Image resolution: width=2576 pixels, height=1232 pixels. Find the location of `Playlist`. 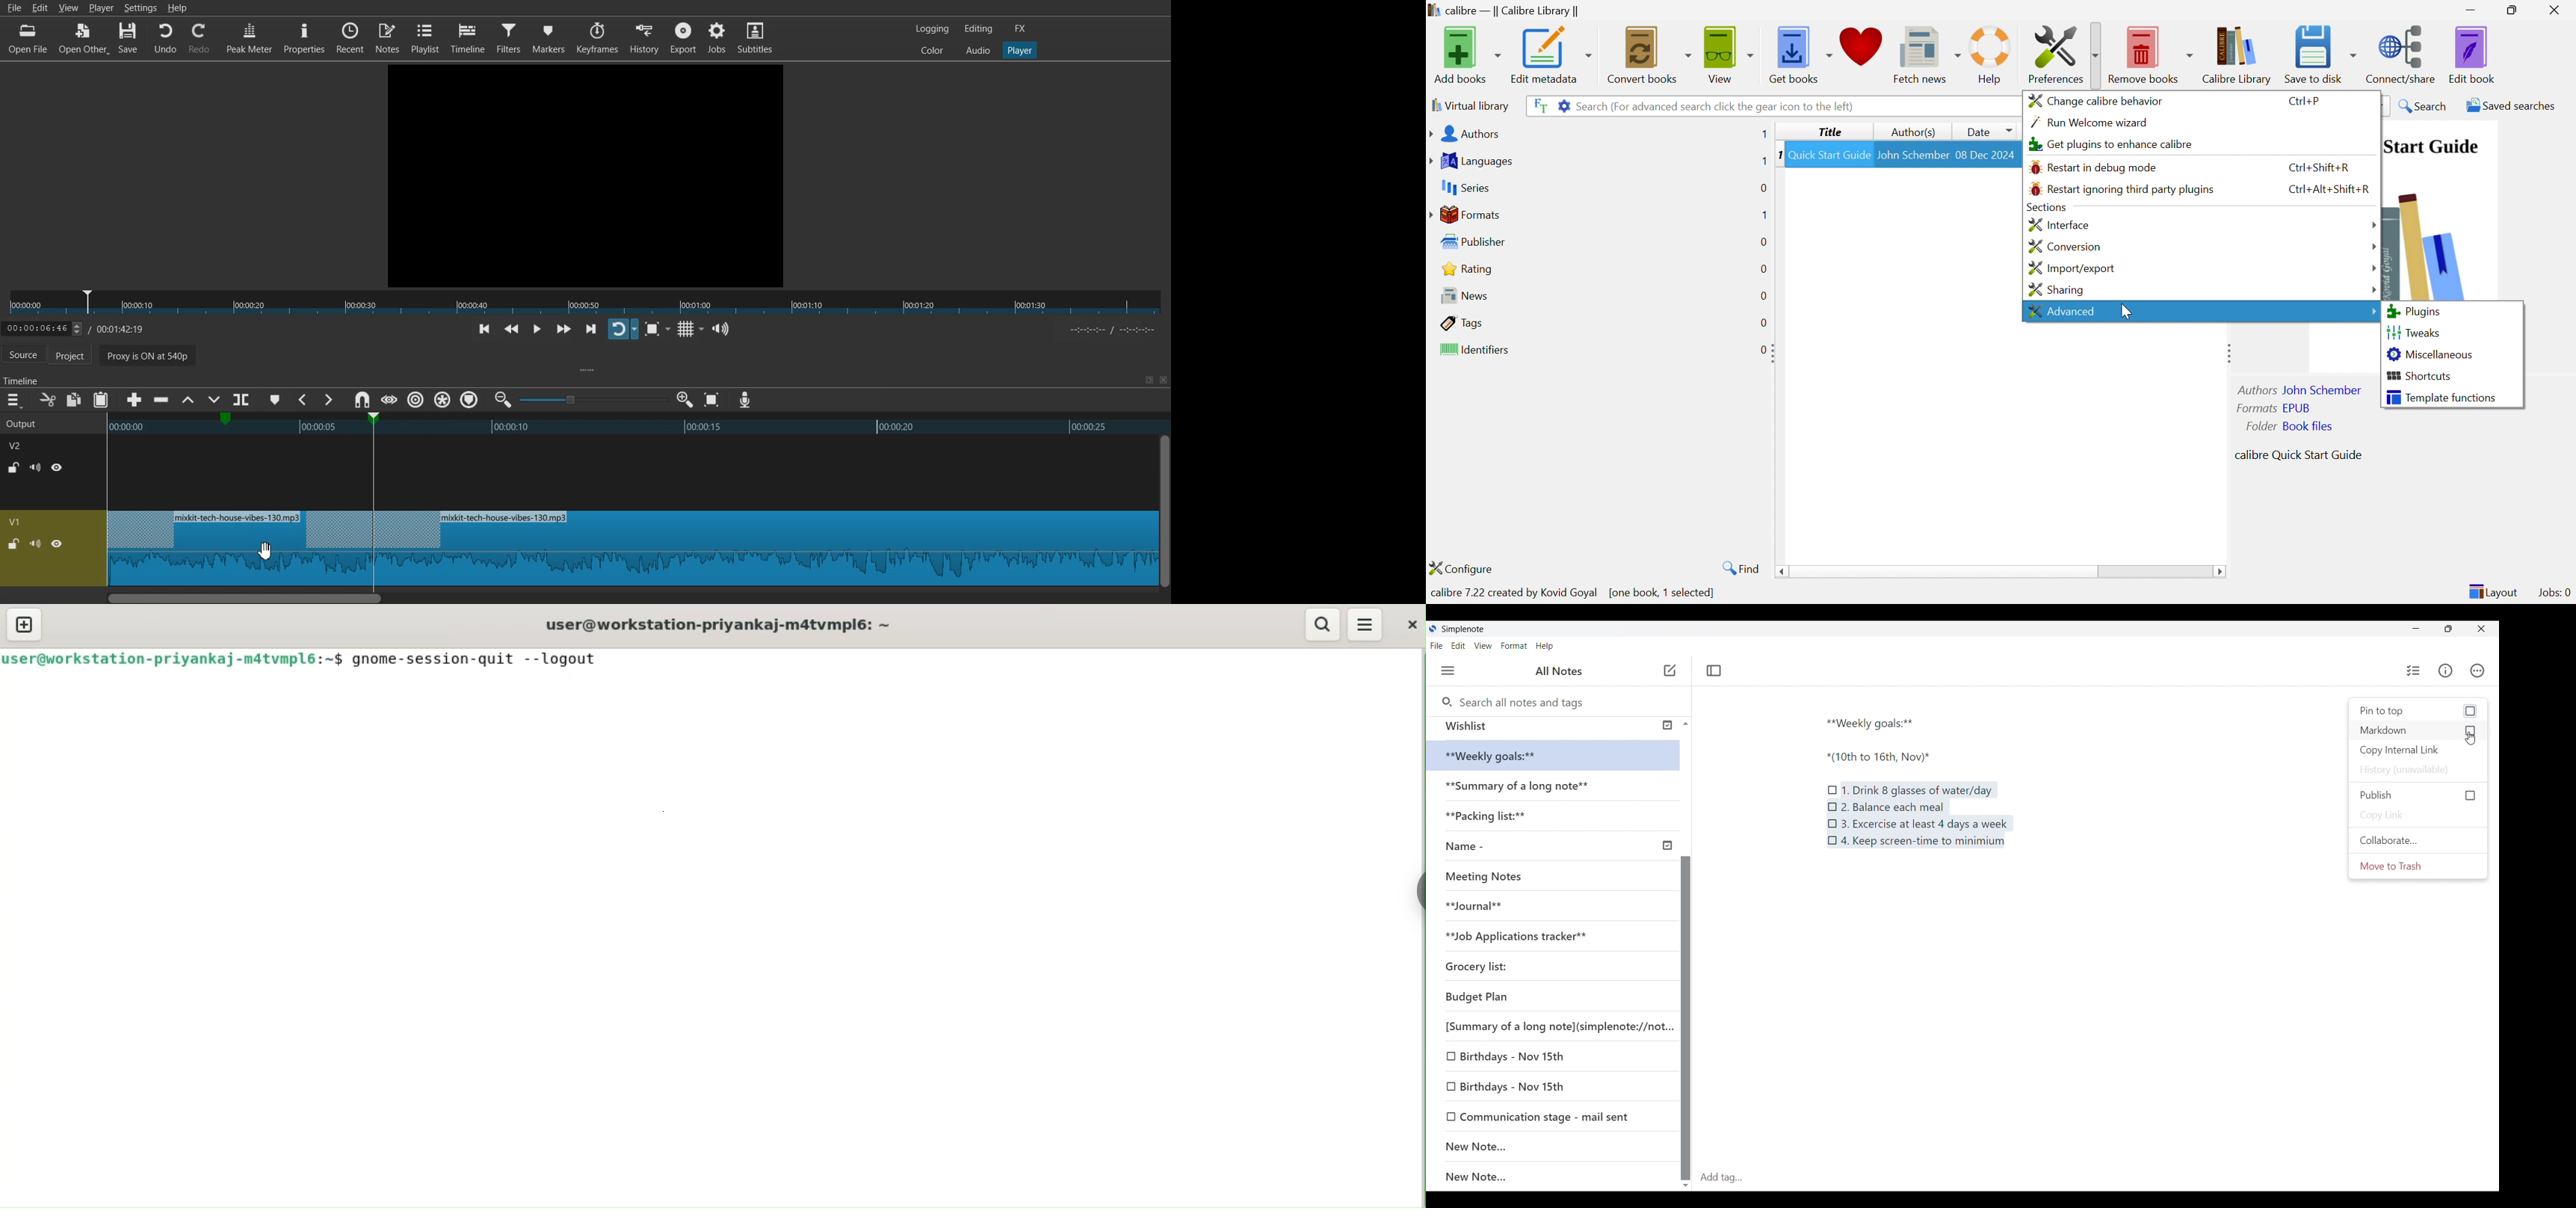

Playlist is located at coordinates (425, 37).